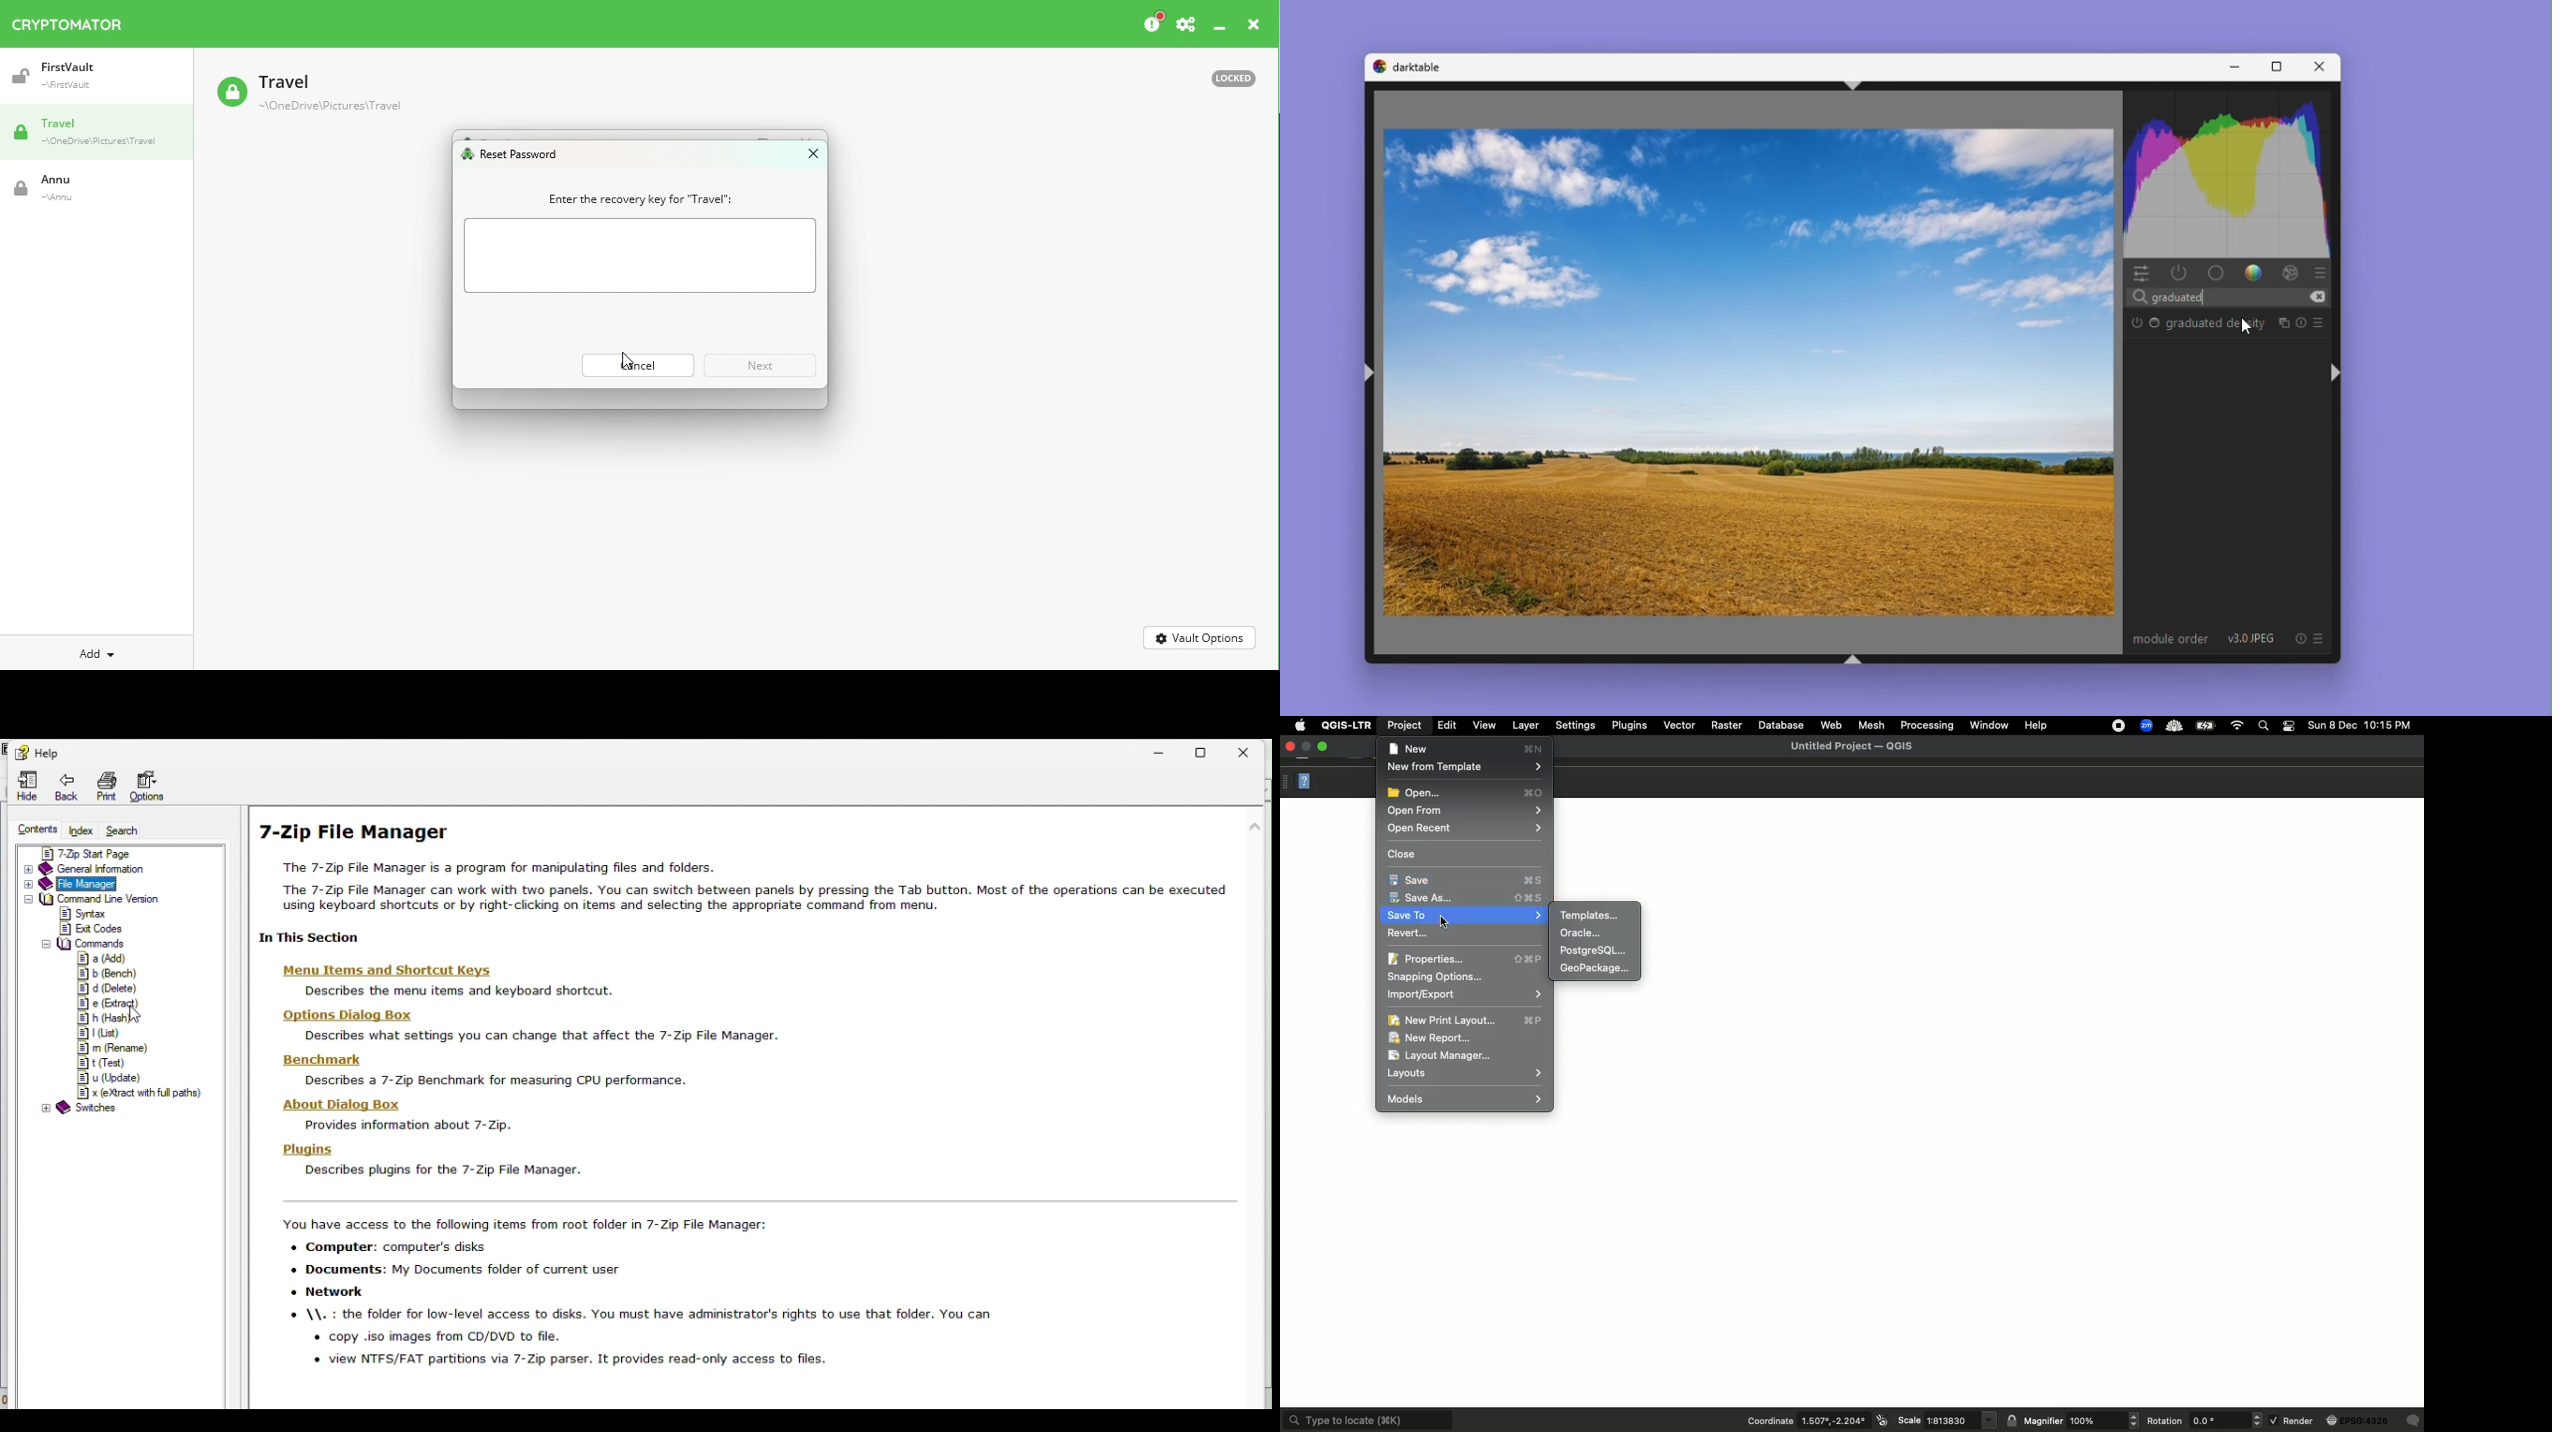  Describe the element at coordinates (435, 1163) in the screenshot. I see `plugins` at that location.